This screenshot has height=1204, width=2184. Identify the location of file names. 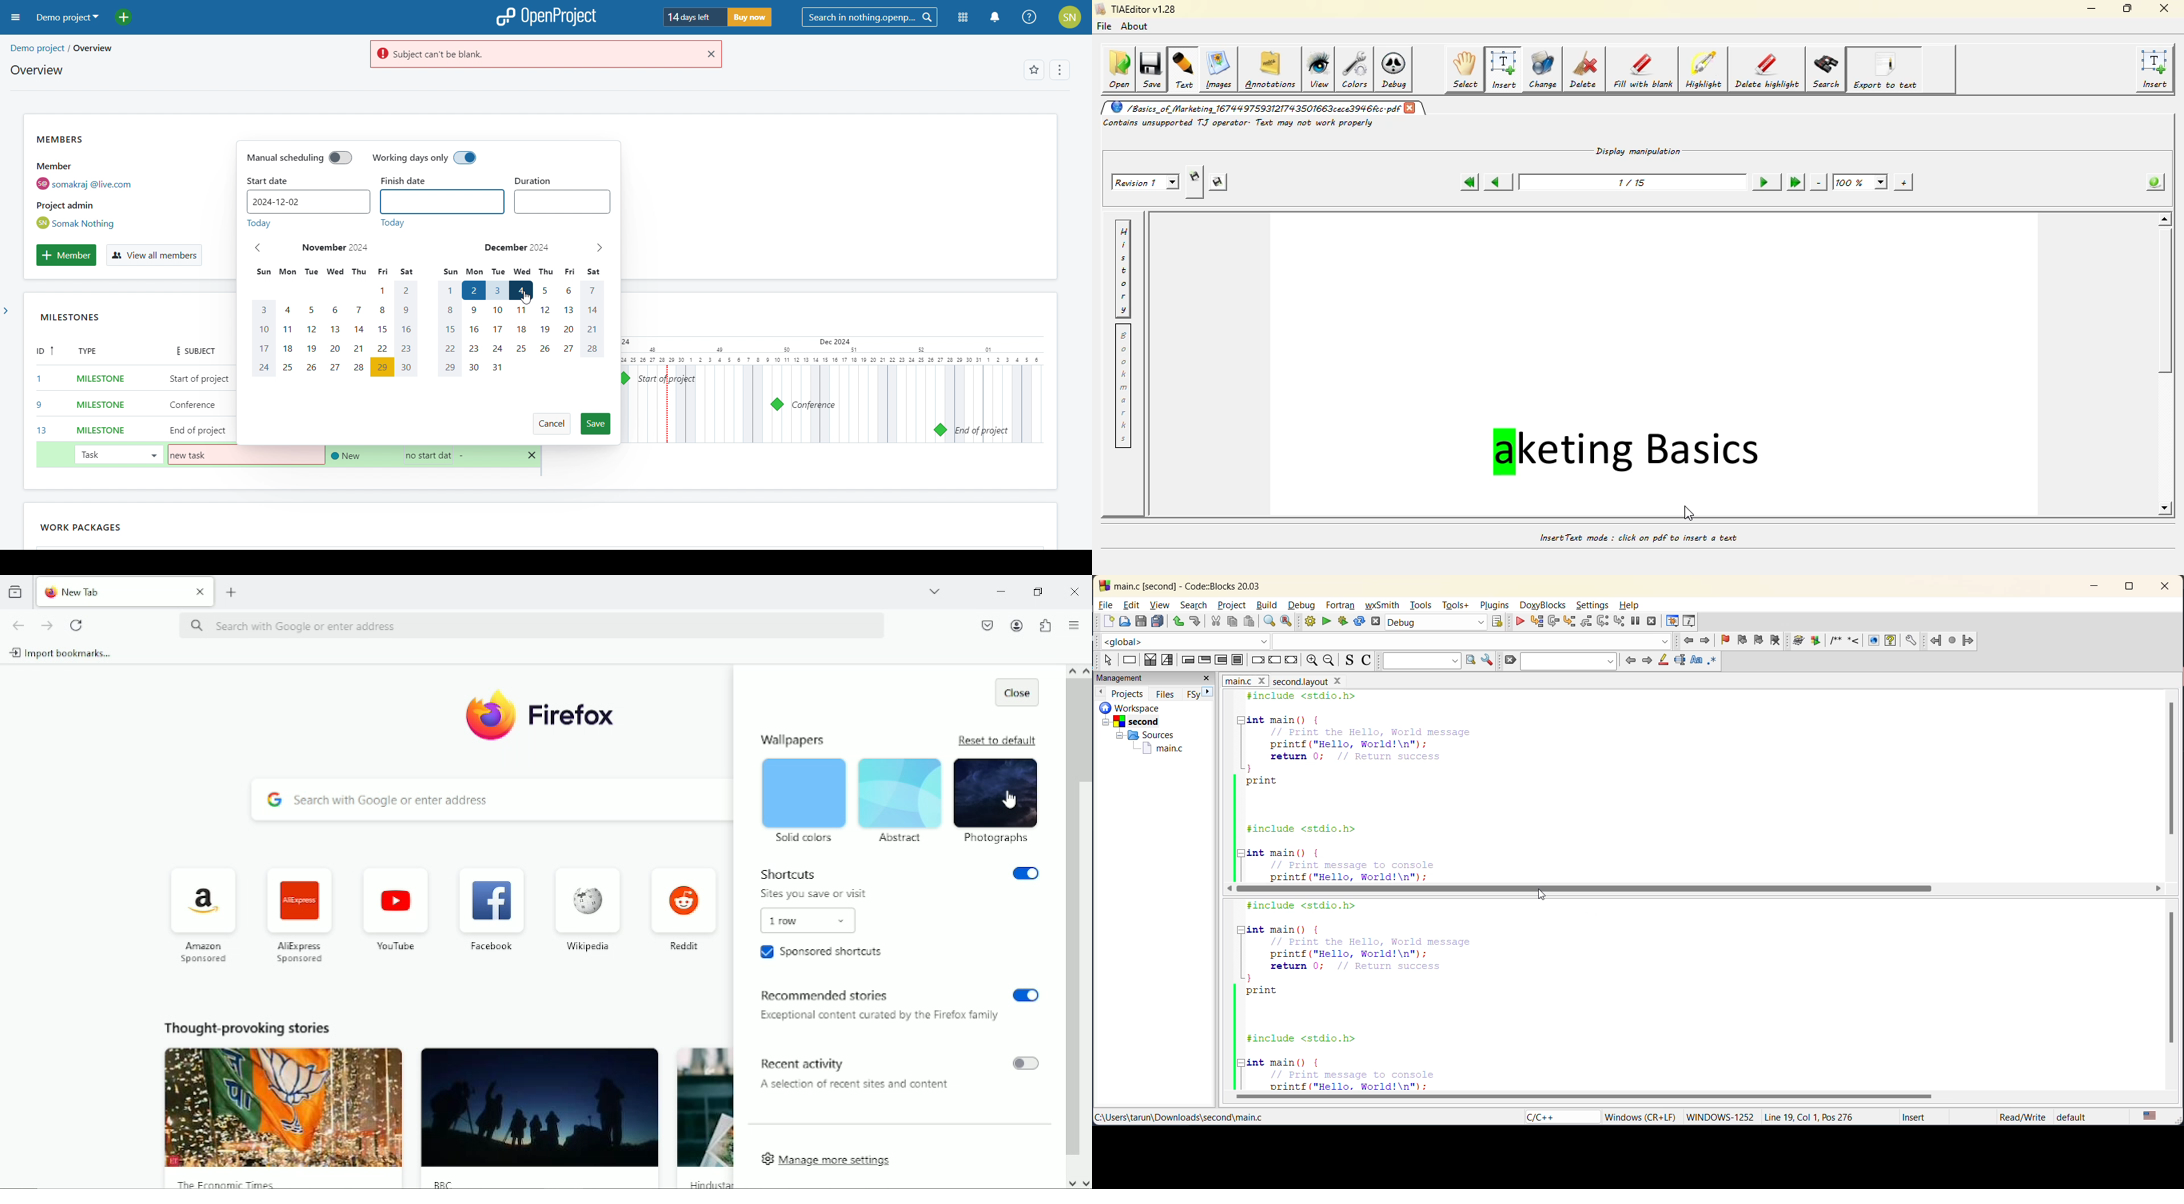
(1244, 681).